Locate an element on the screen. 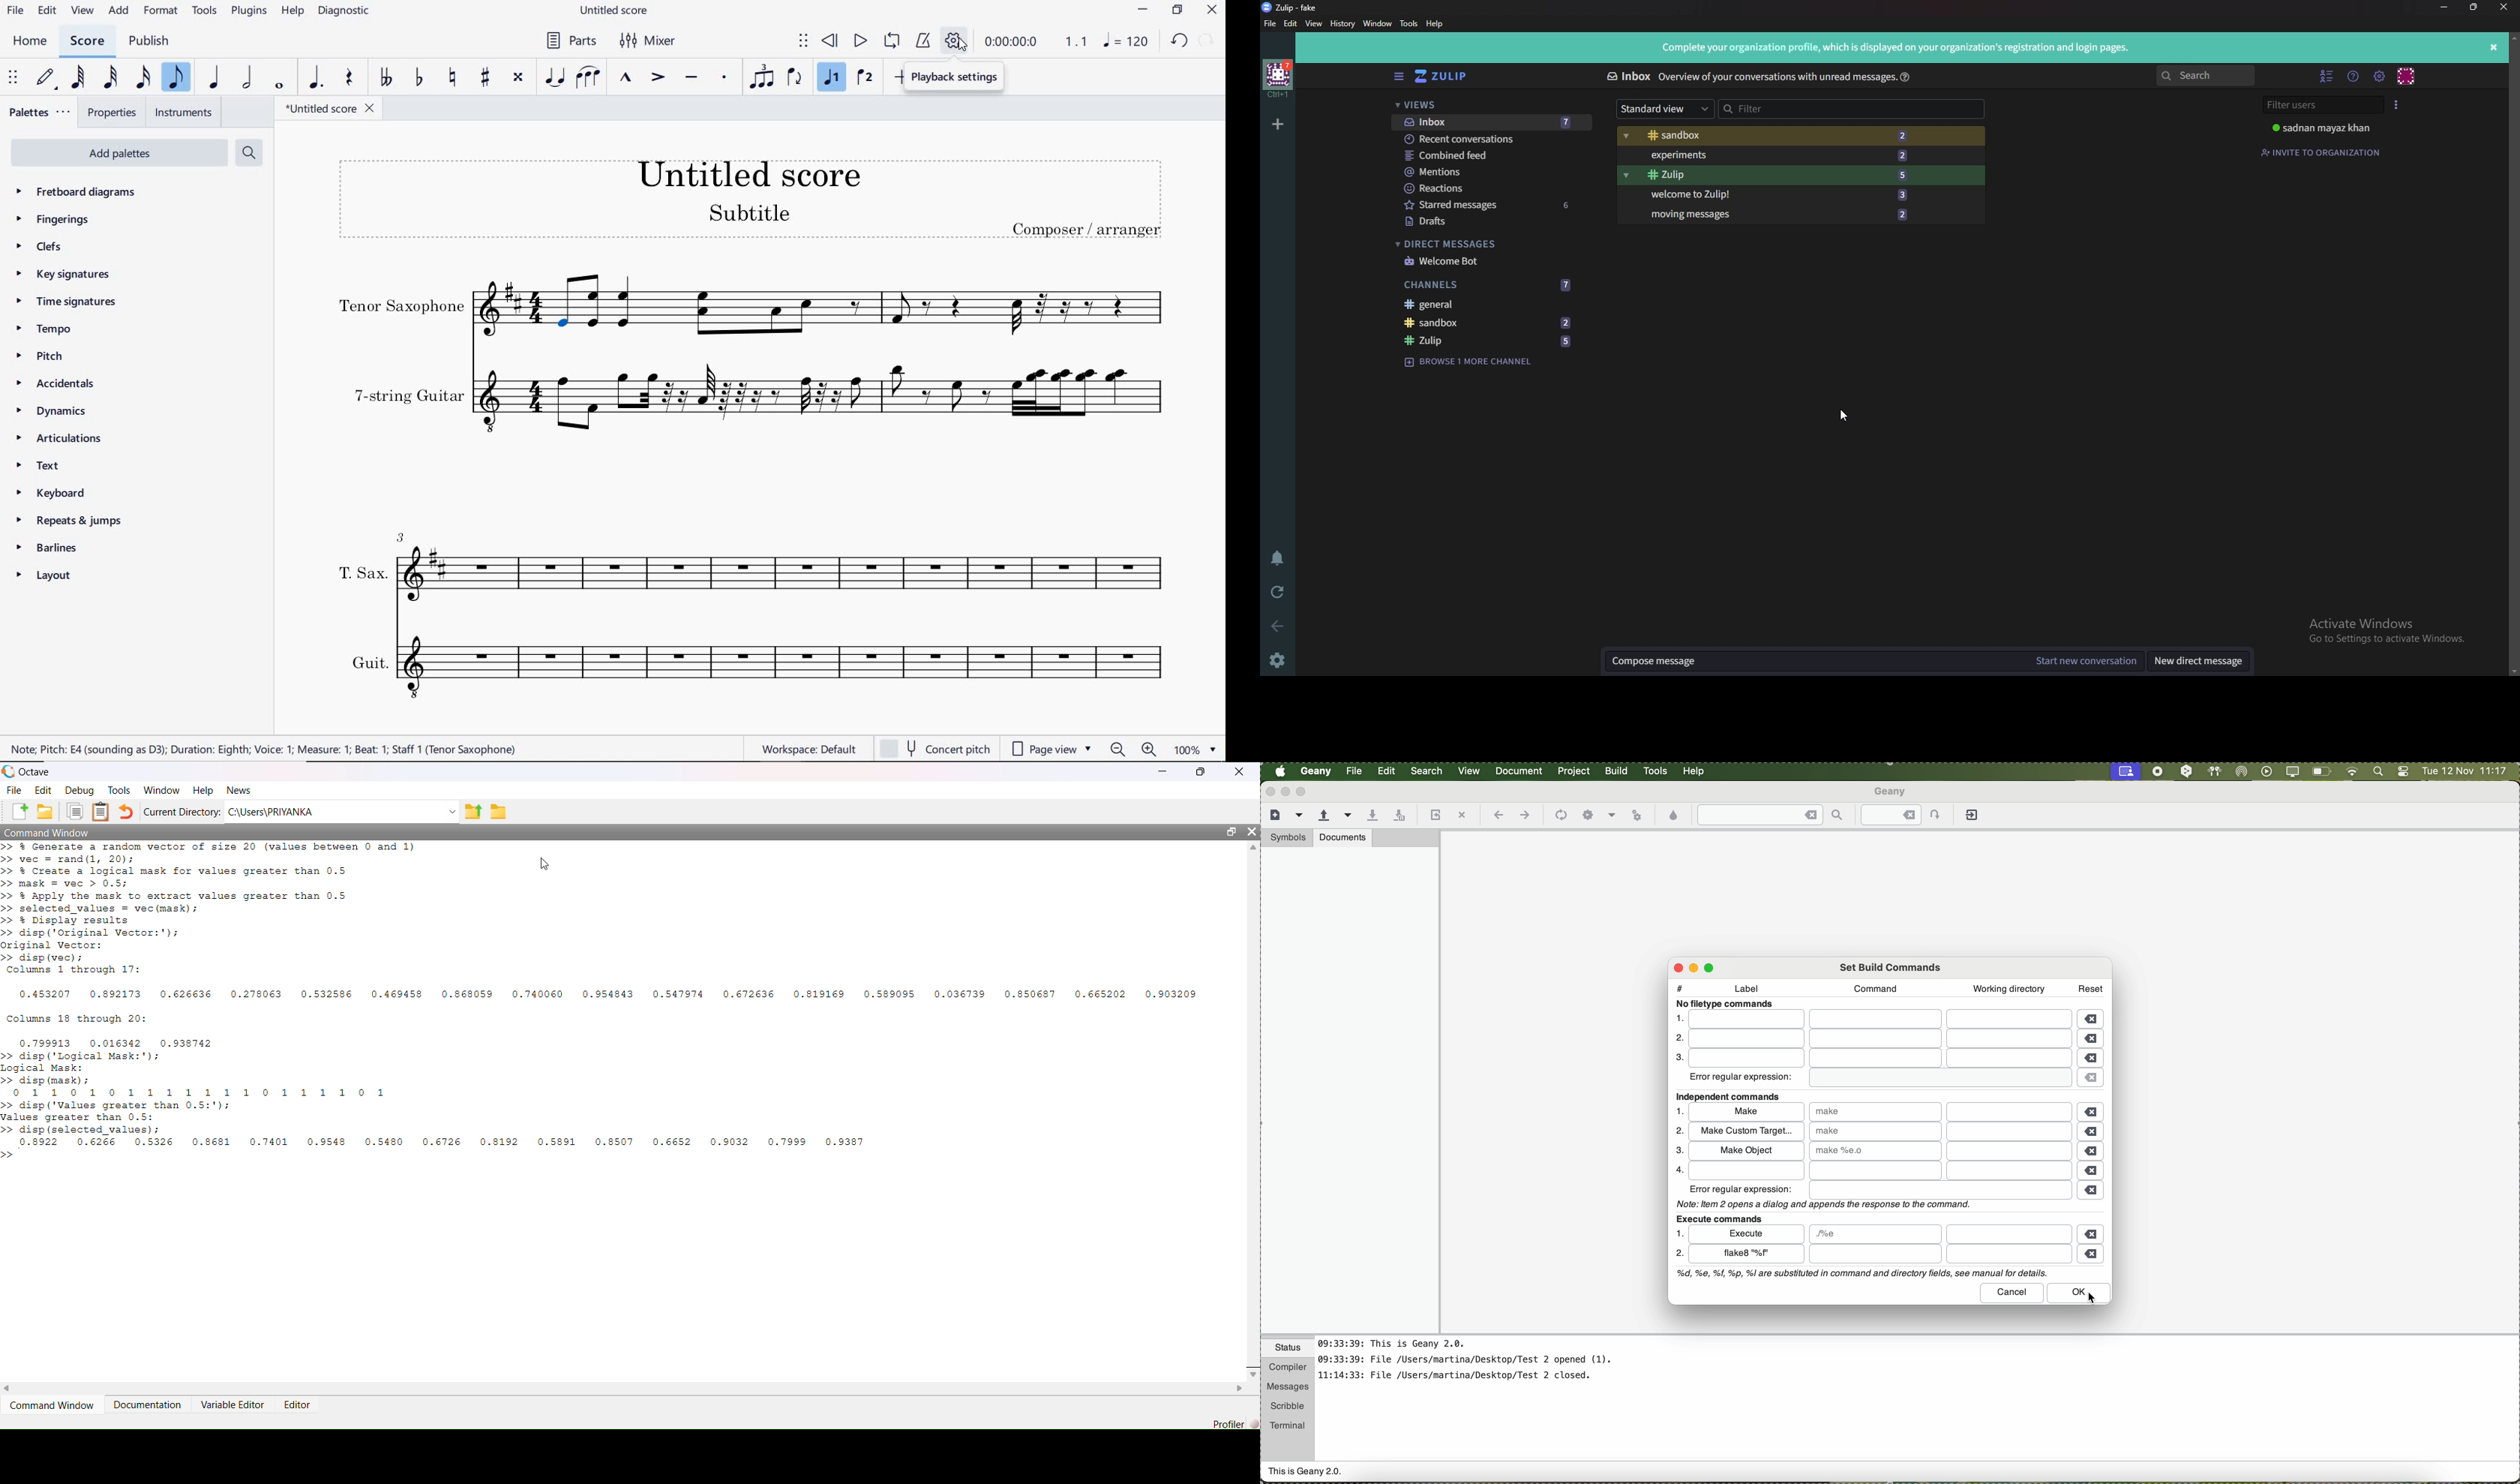 The width and height of the screenshot is (2520, 1484). Welcome to zulip is located at coordinates (1778, 194).